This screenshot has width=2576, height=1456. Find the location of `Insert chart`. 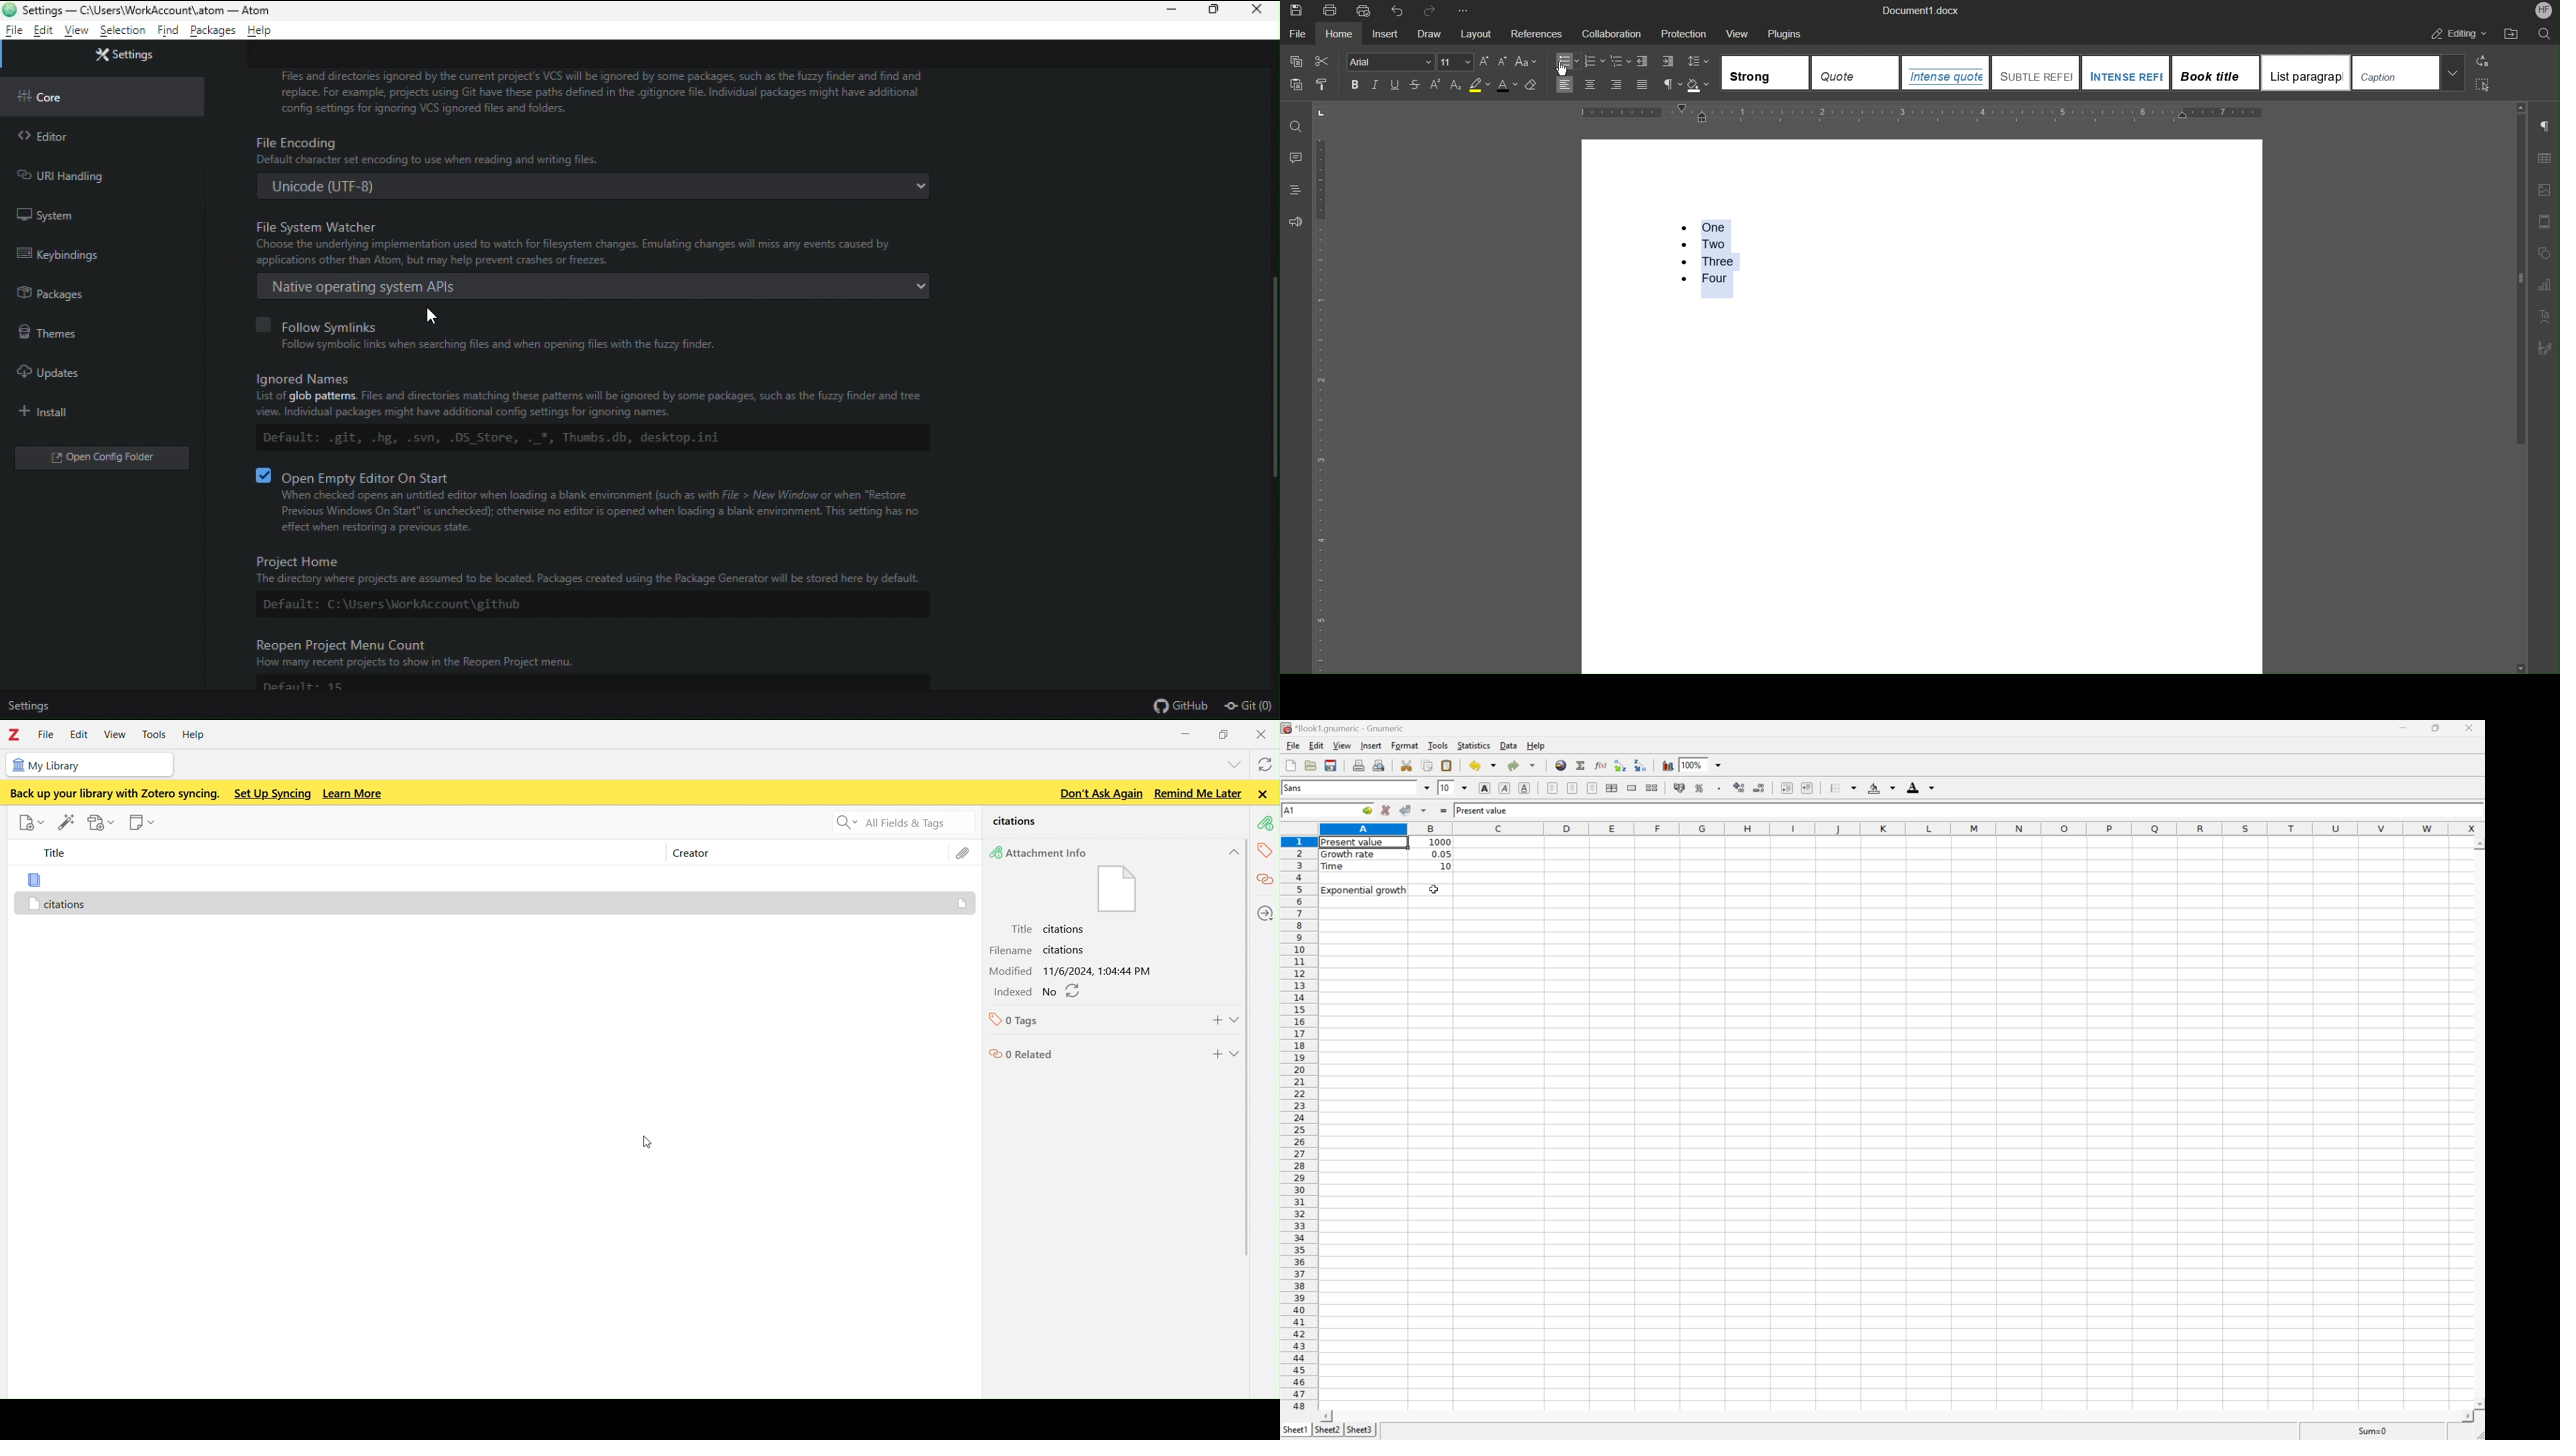

Insert chart is located at coordinates (1669, 765).